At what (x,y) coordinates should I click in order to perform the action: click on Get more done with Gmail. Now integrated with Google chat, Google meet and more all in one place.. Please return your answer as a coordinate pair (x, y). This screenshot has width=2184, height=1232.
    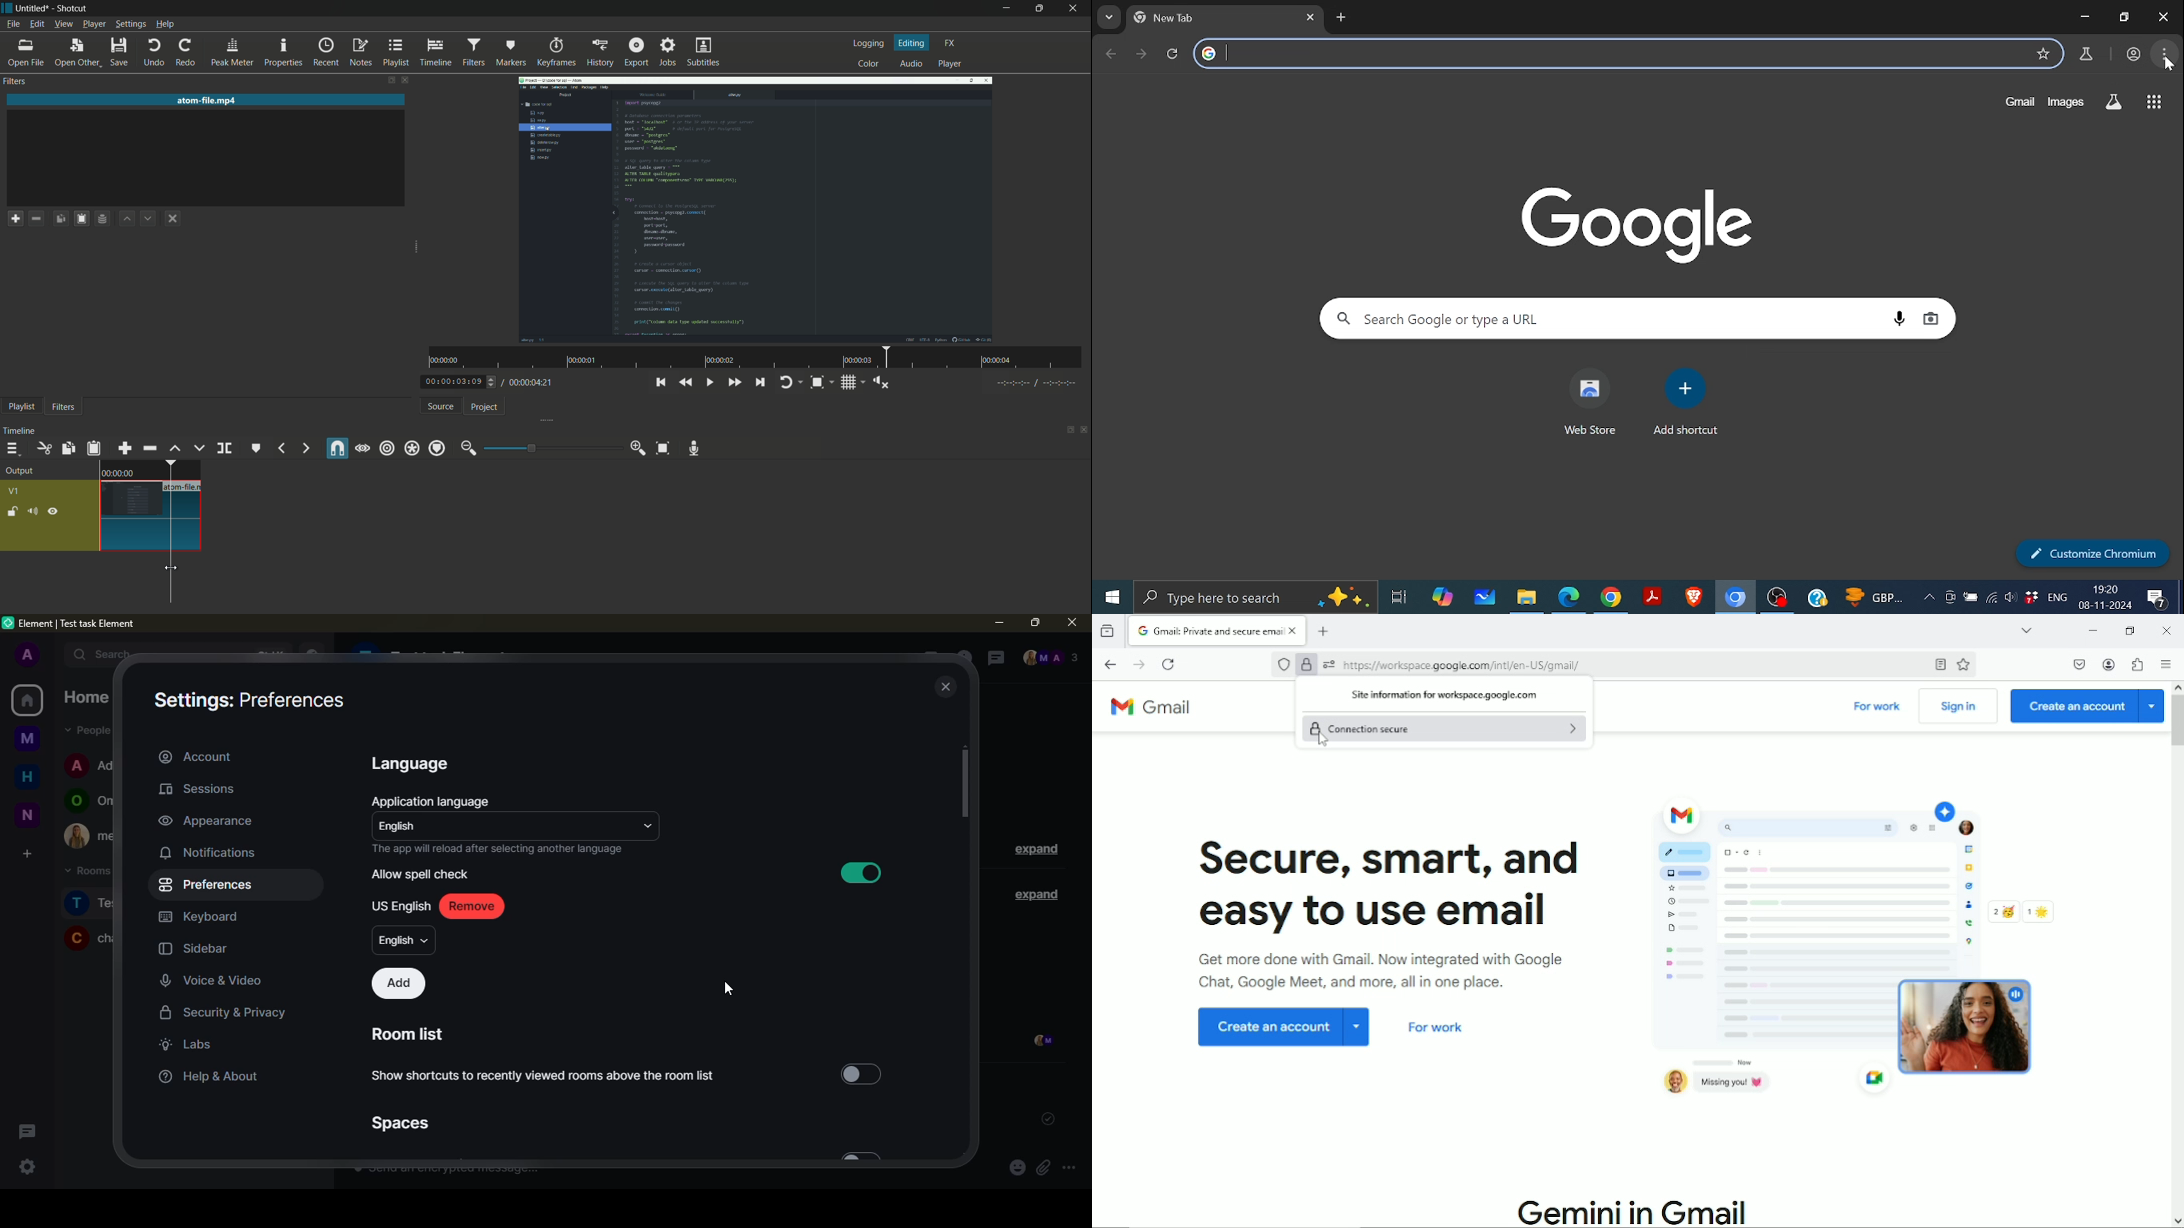
    Looking at the image, I should click on (1389, 971).